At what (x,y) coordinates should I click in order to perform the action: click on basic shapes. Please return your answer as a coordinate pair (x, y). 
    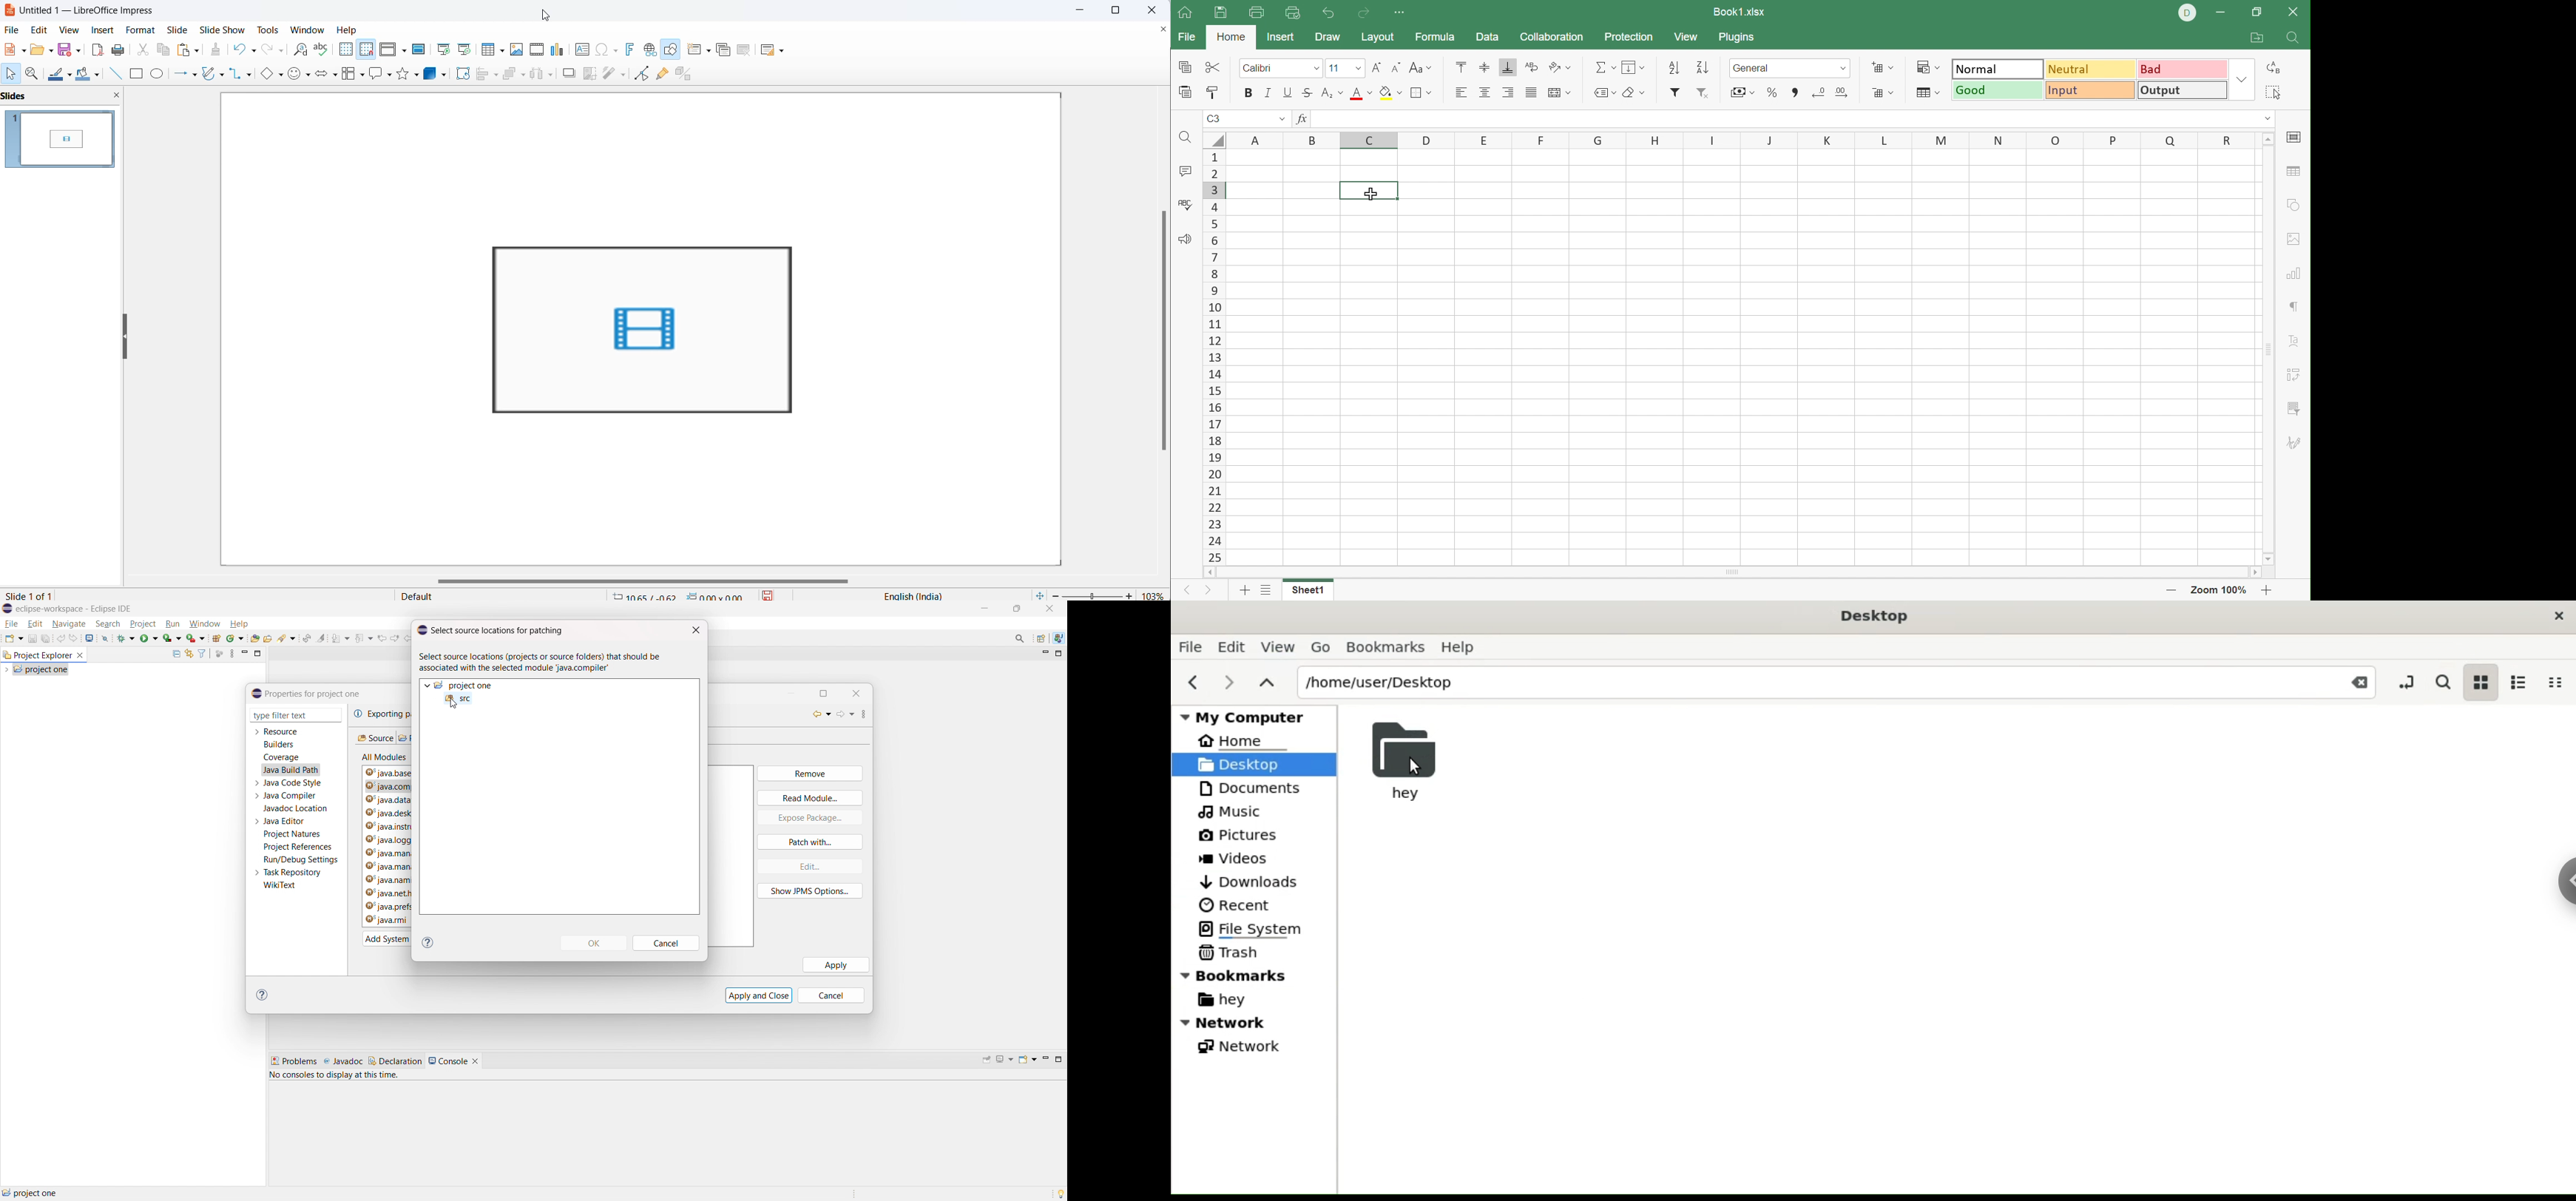
    Looking at the image, I should click on (268, 75).